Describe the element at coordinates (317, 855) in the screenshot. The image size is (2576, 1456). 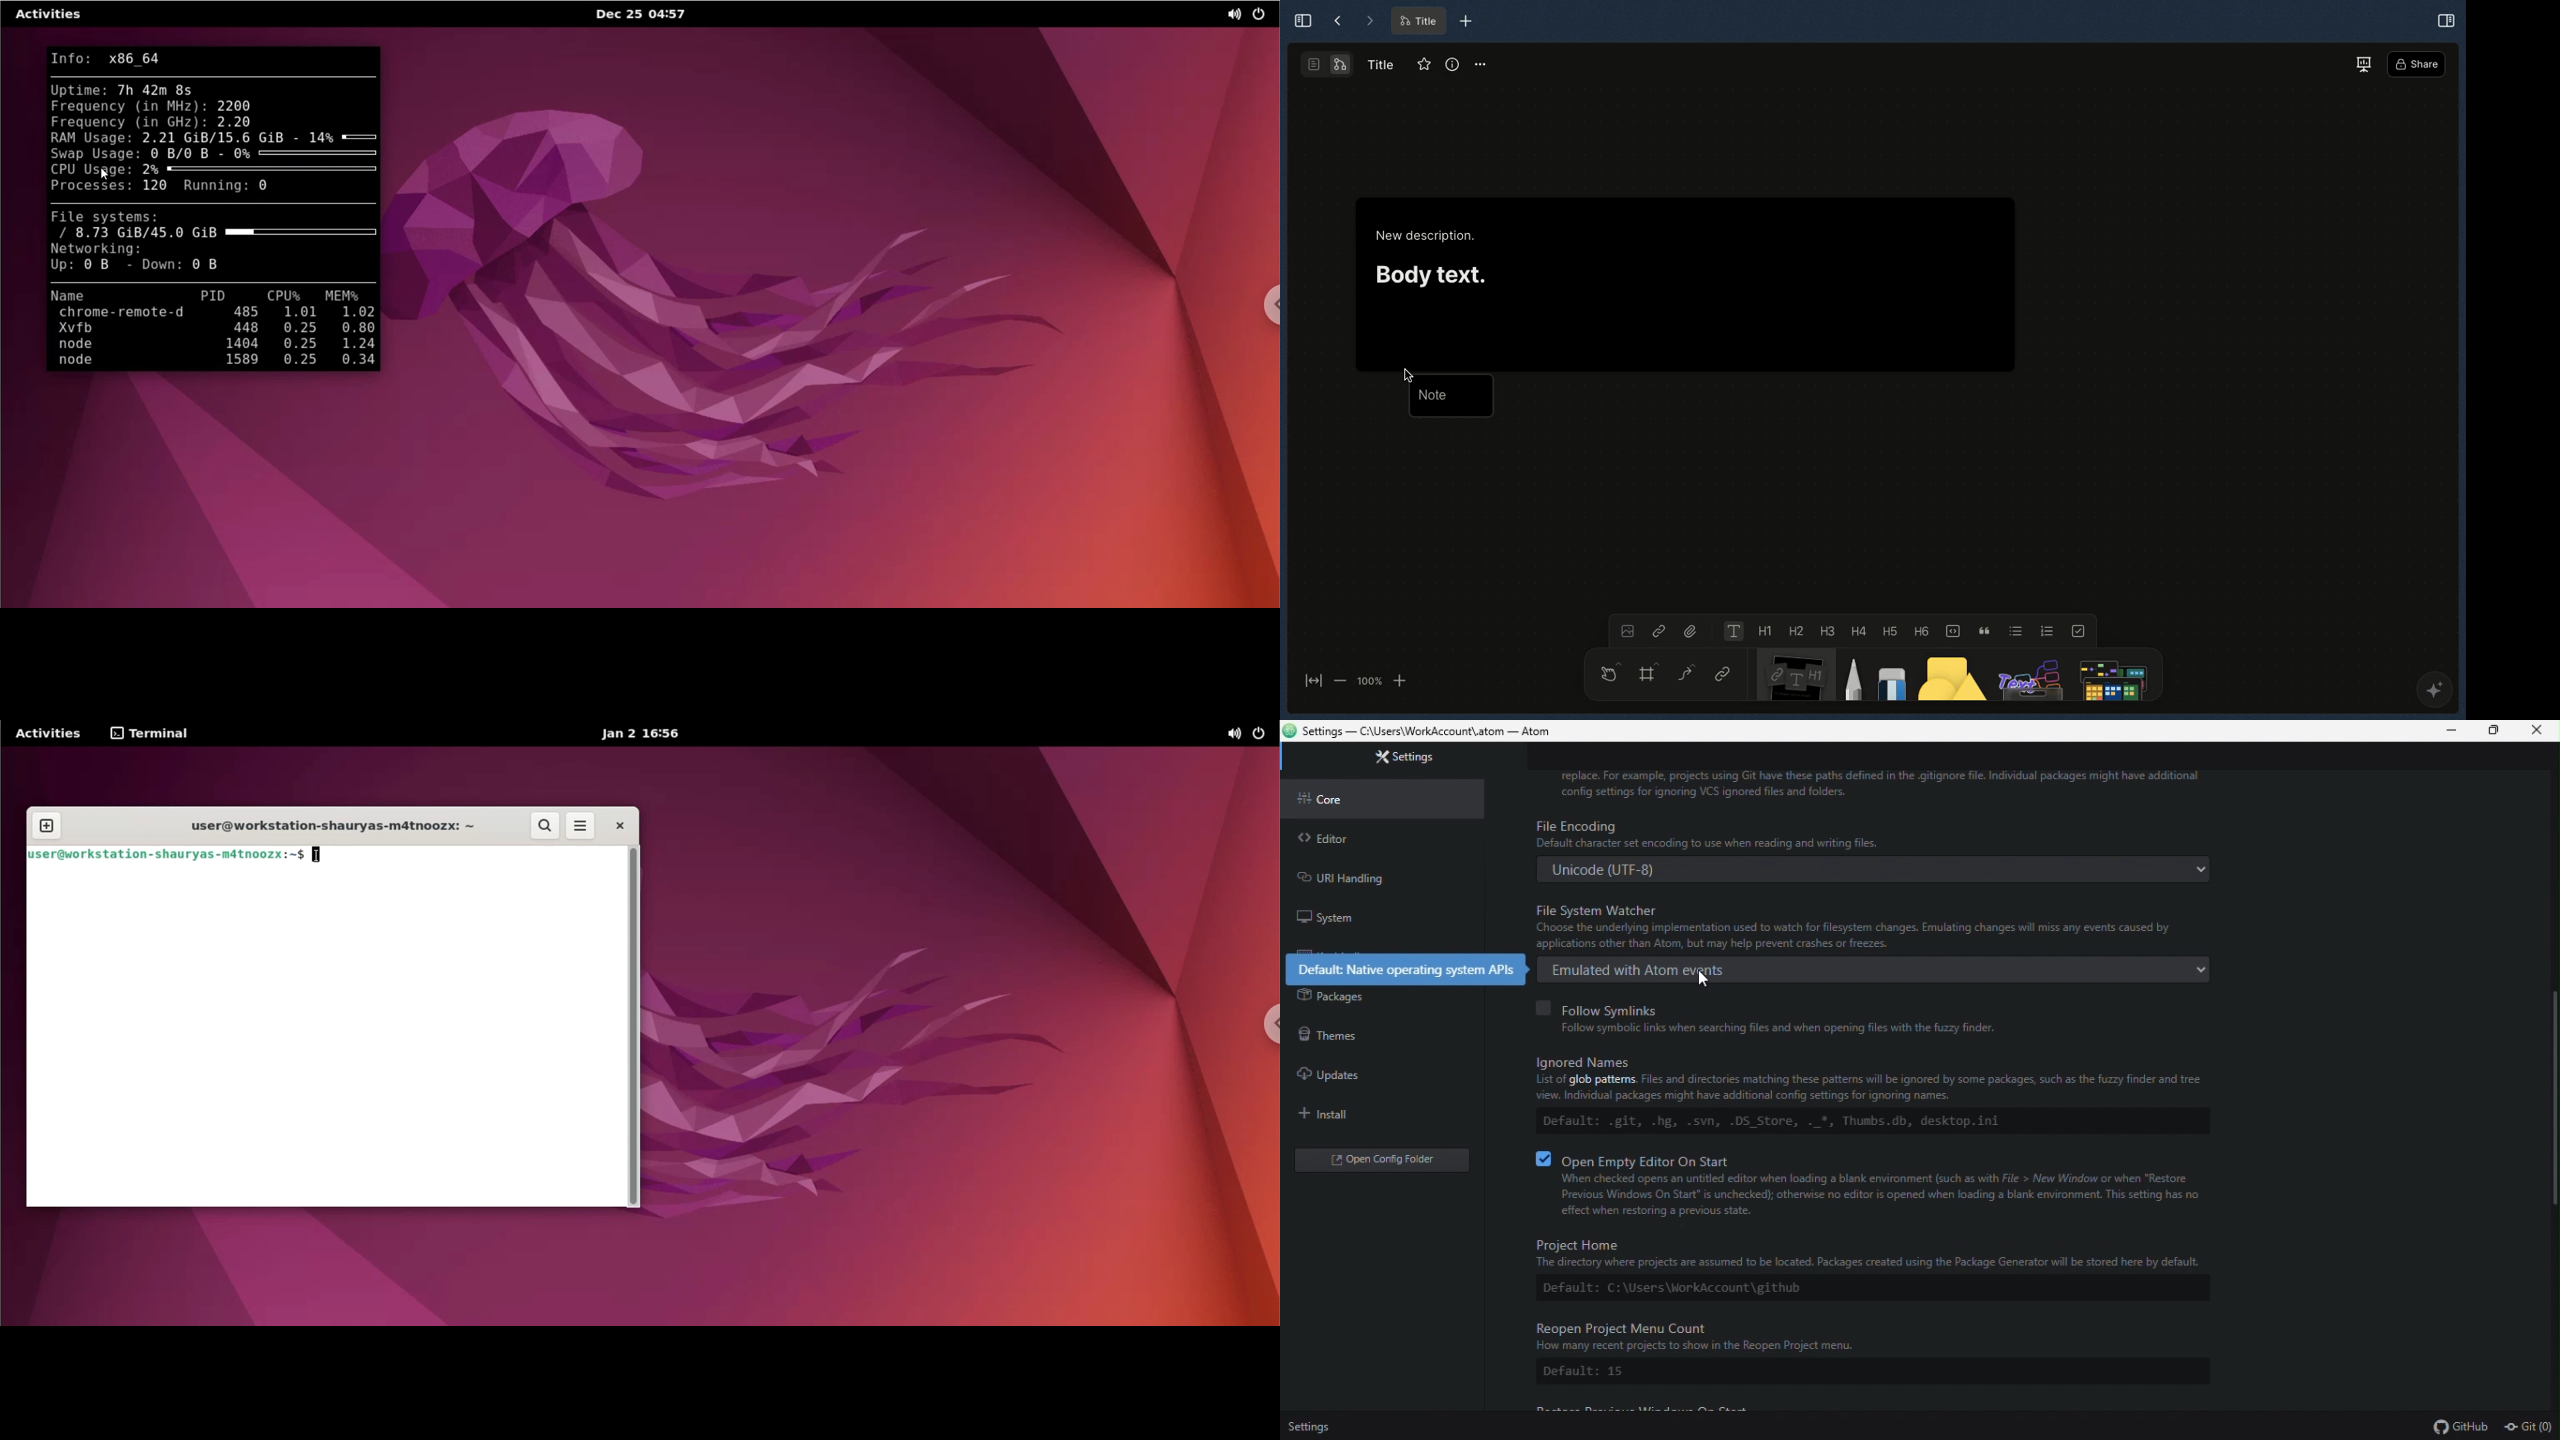
I see `cursor` at that location.